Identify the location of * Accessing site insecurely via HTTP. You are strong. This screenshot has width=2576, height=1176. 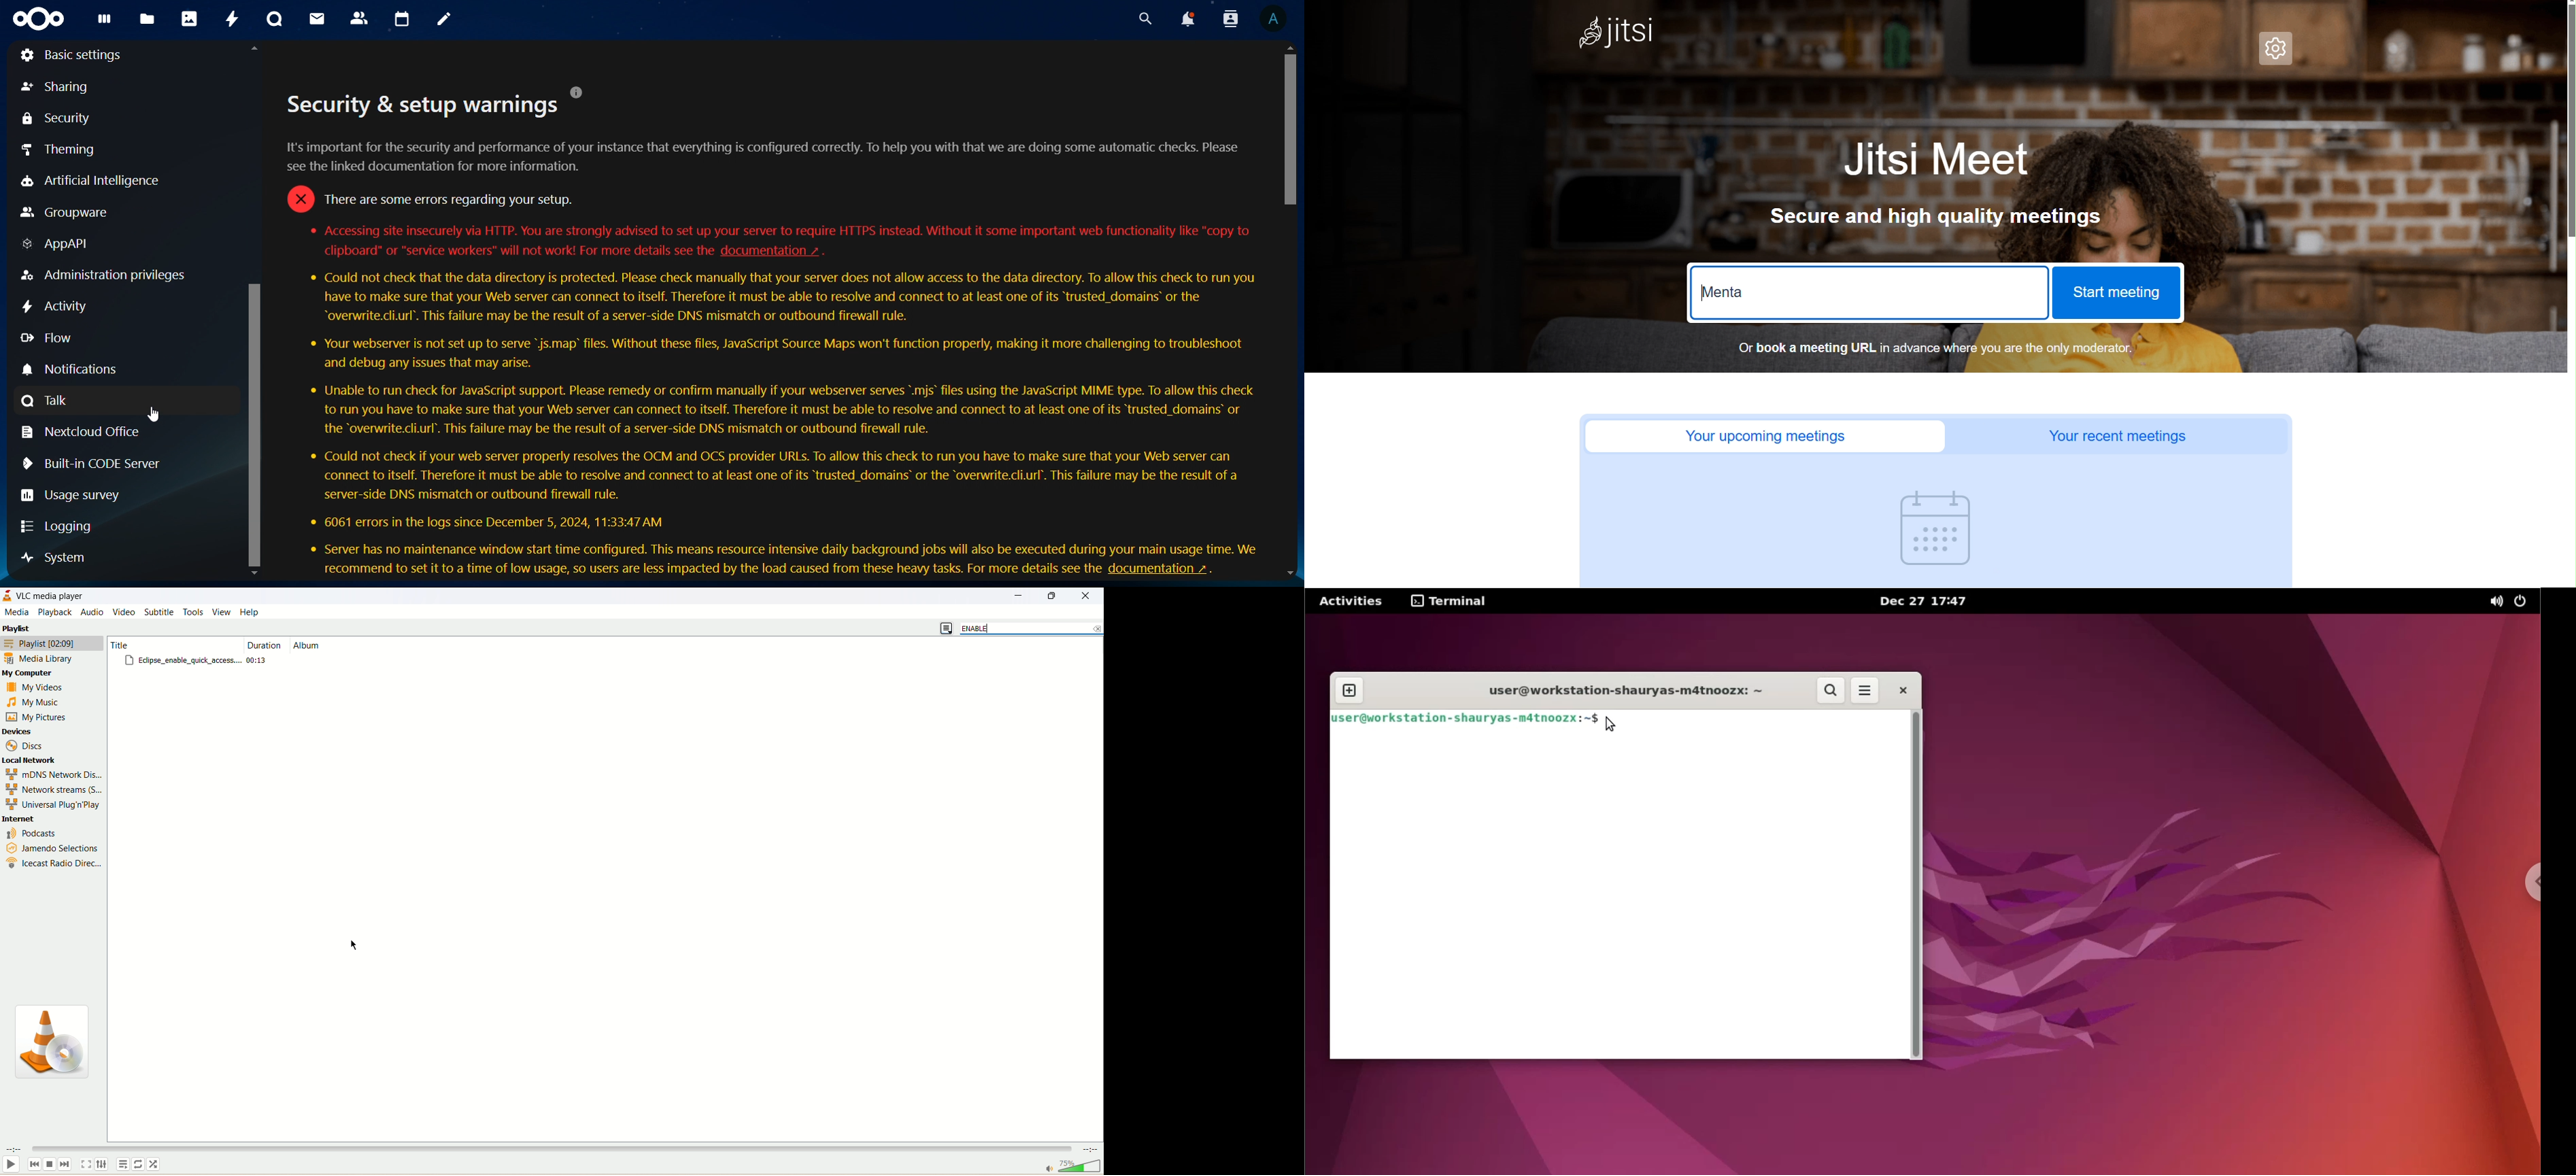
(433, 199).